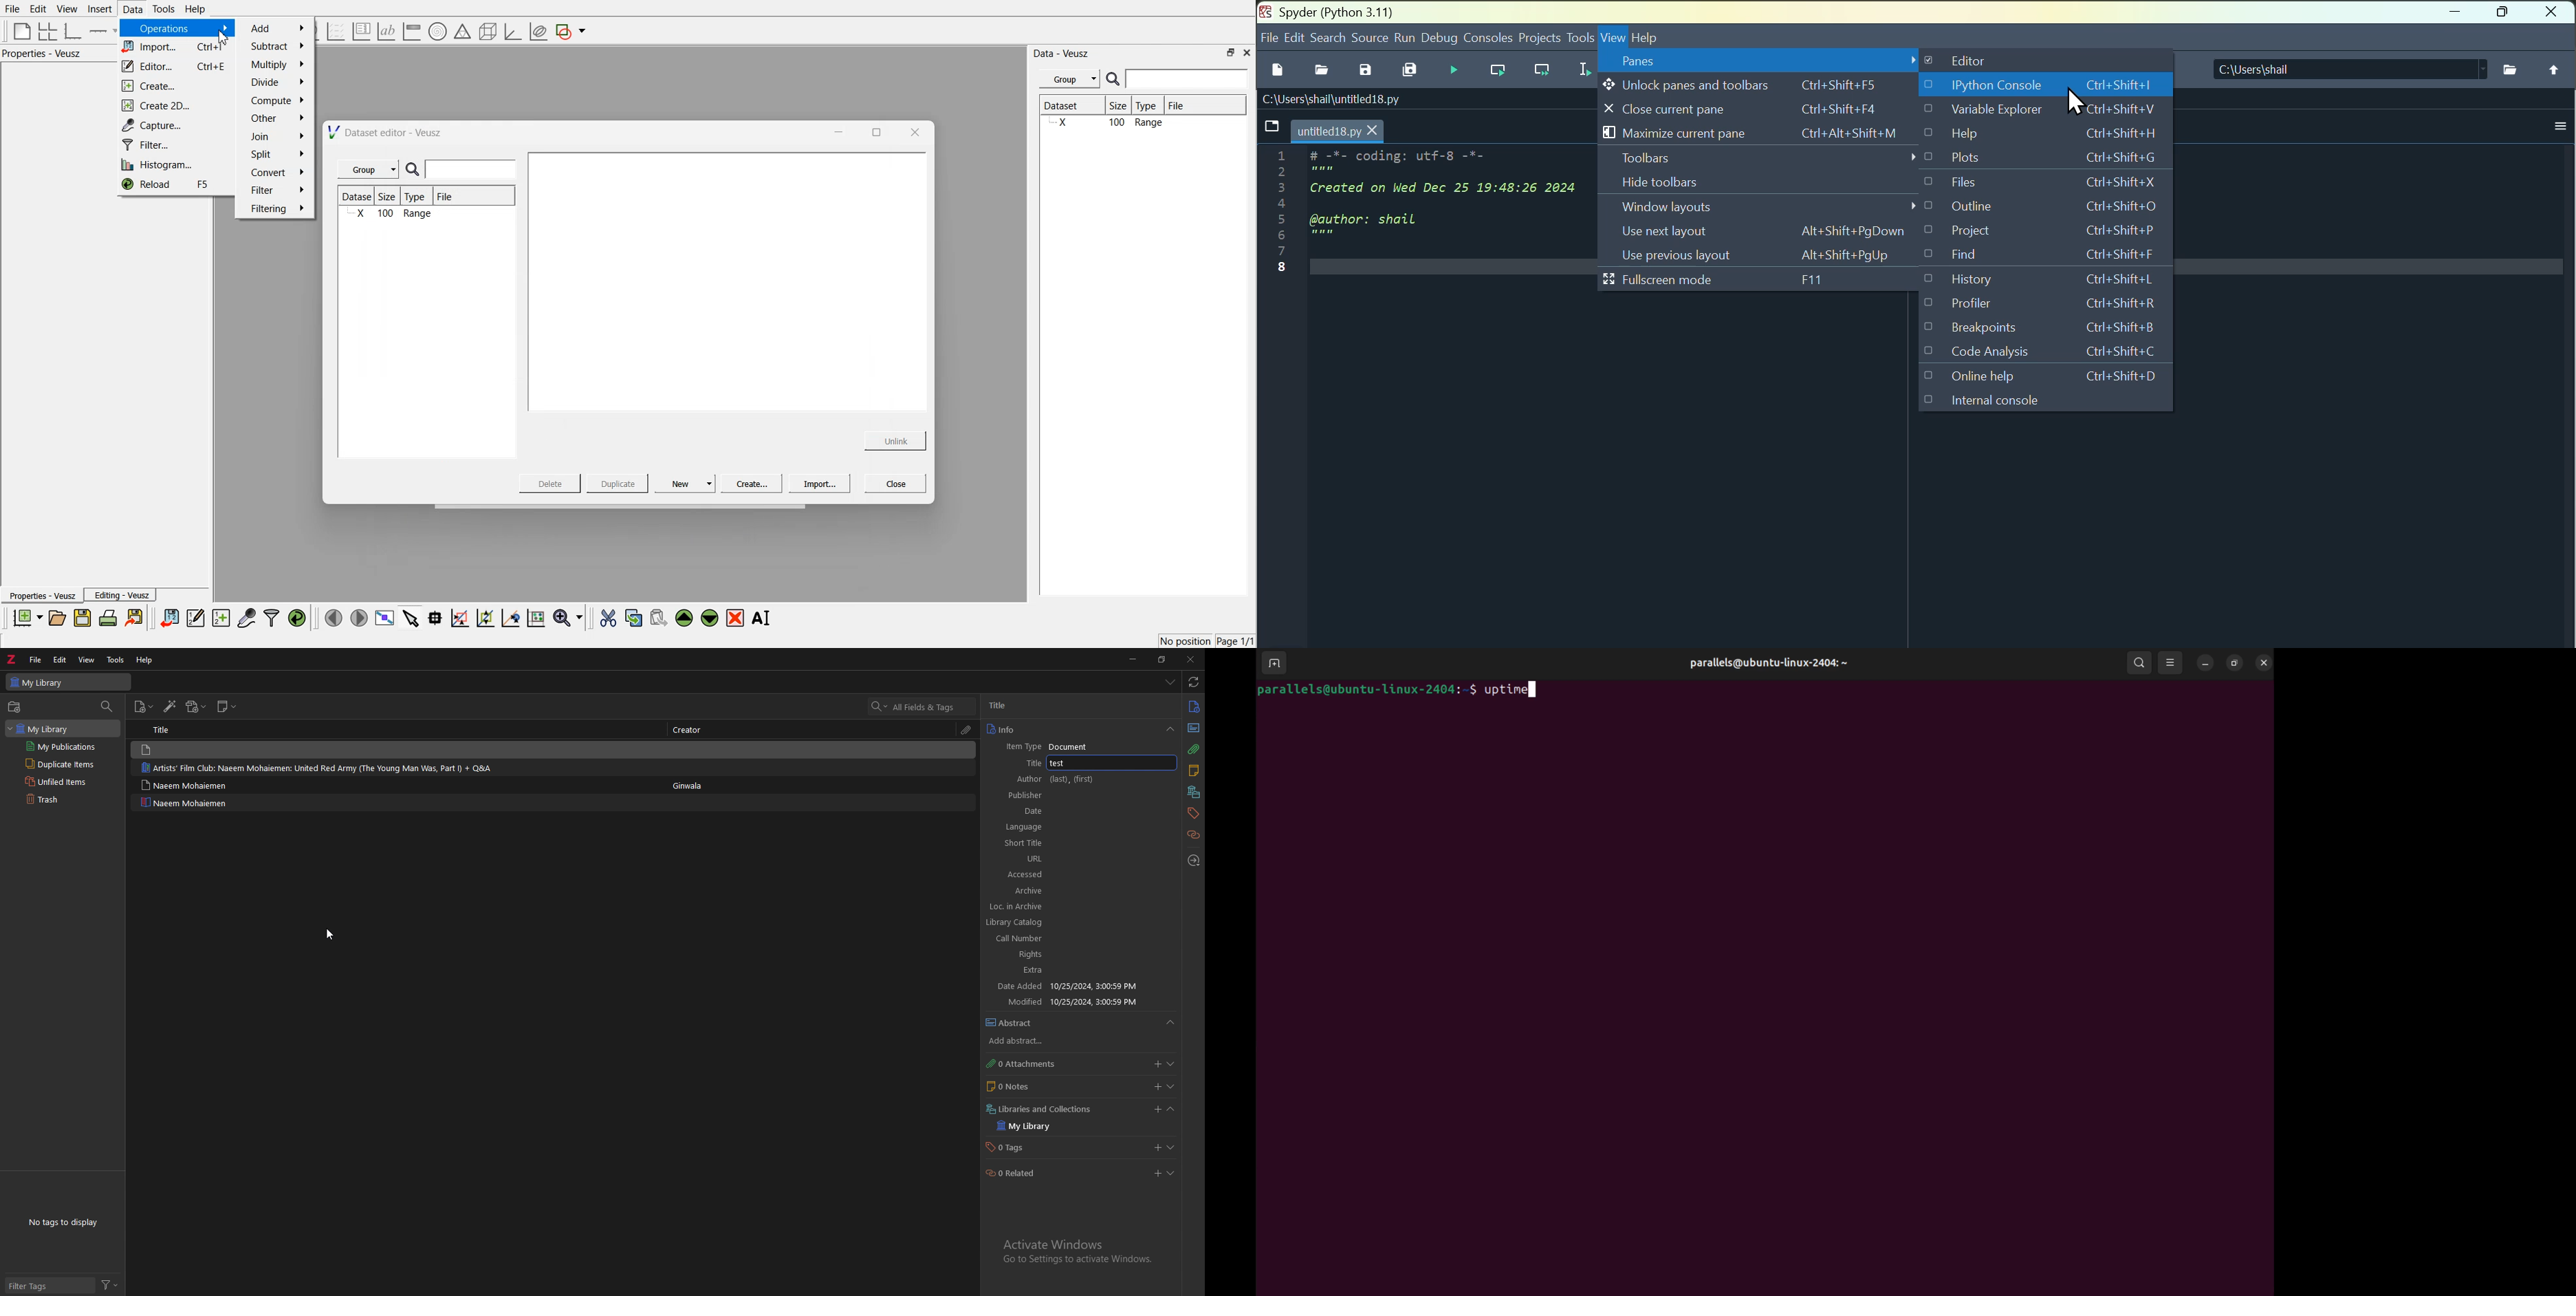 This screenshot has height=1316, width=2576. Describe the element at coordinates (2000, 402) in the screenshot. I see `Internal console` at that location.